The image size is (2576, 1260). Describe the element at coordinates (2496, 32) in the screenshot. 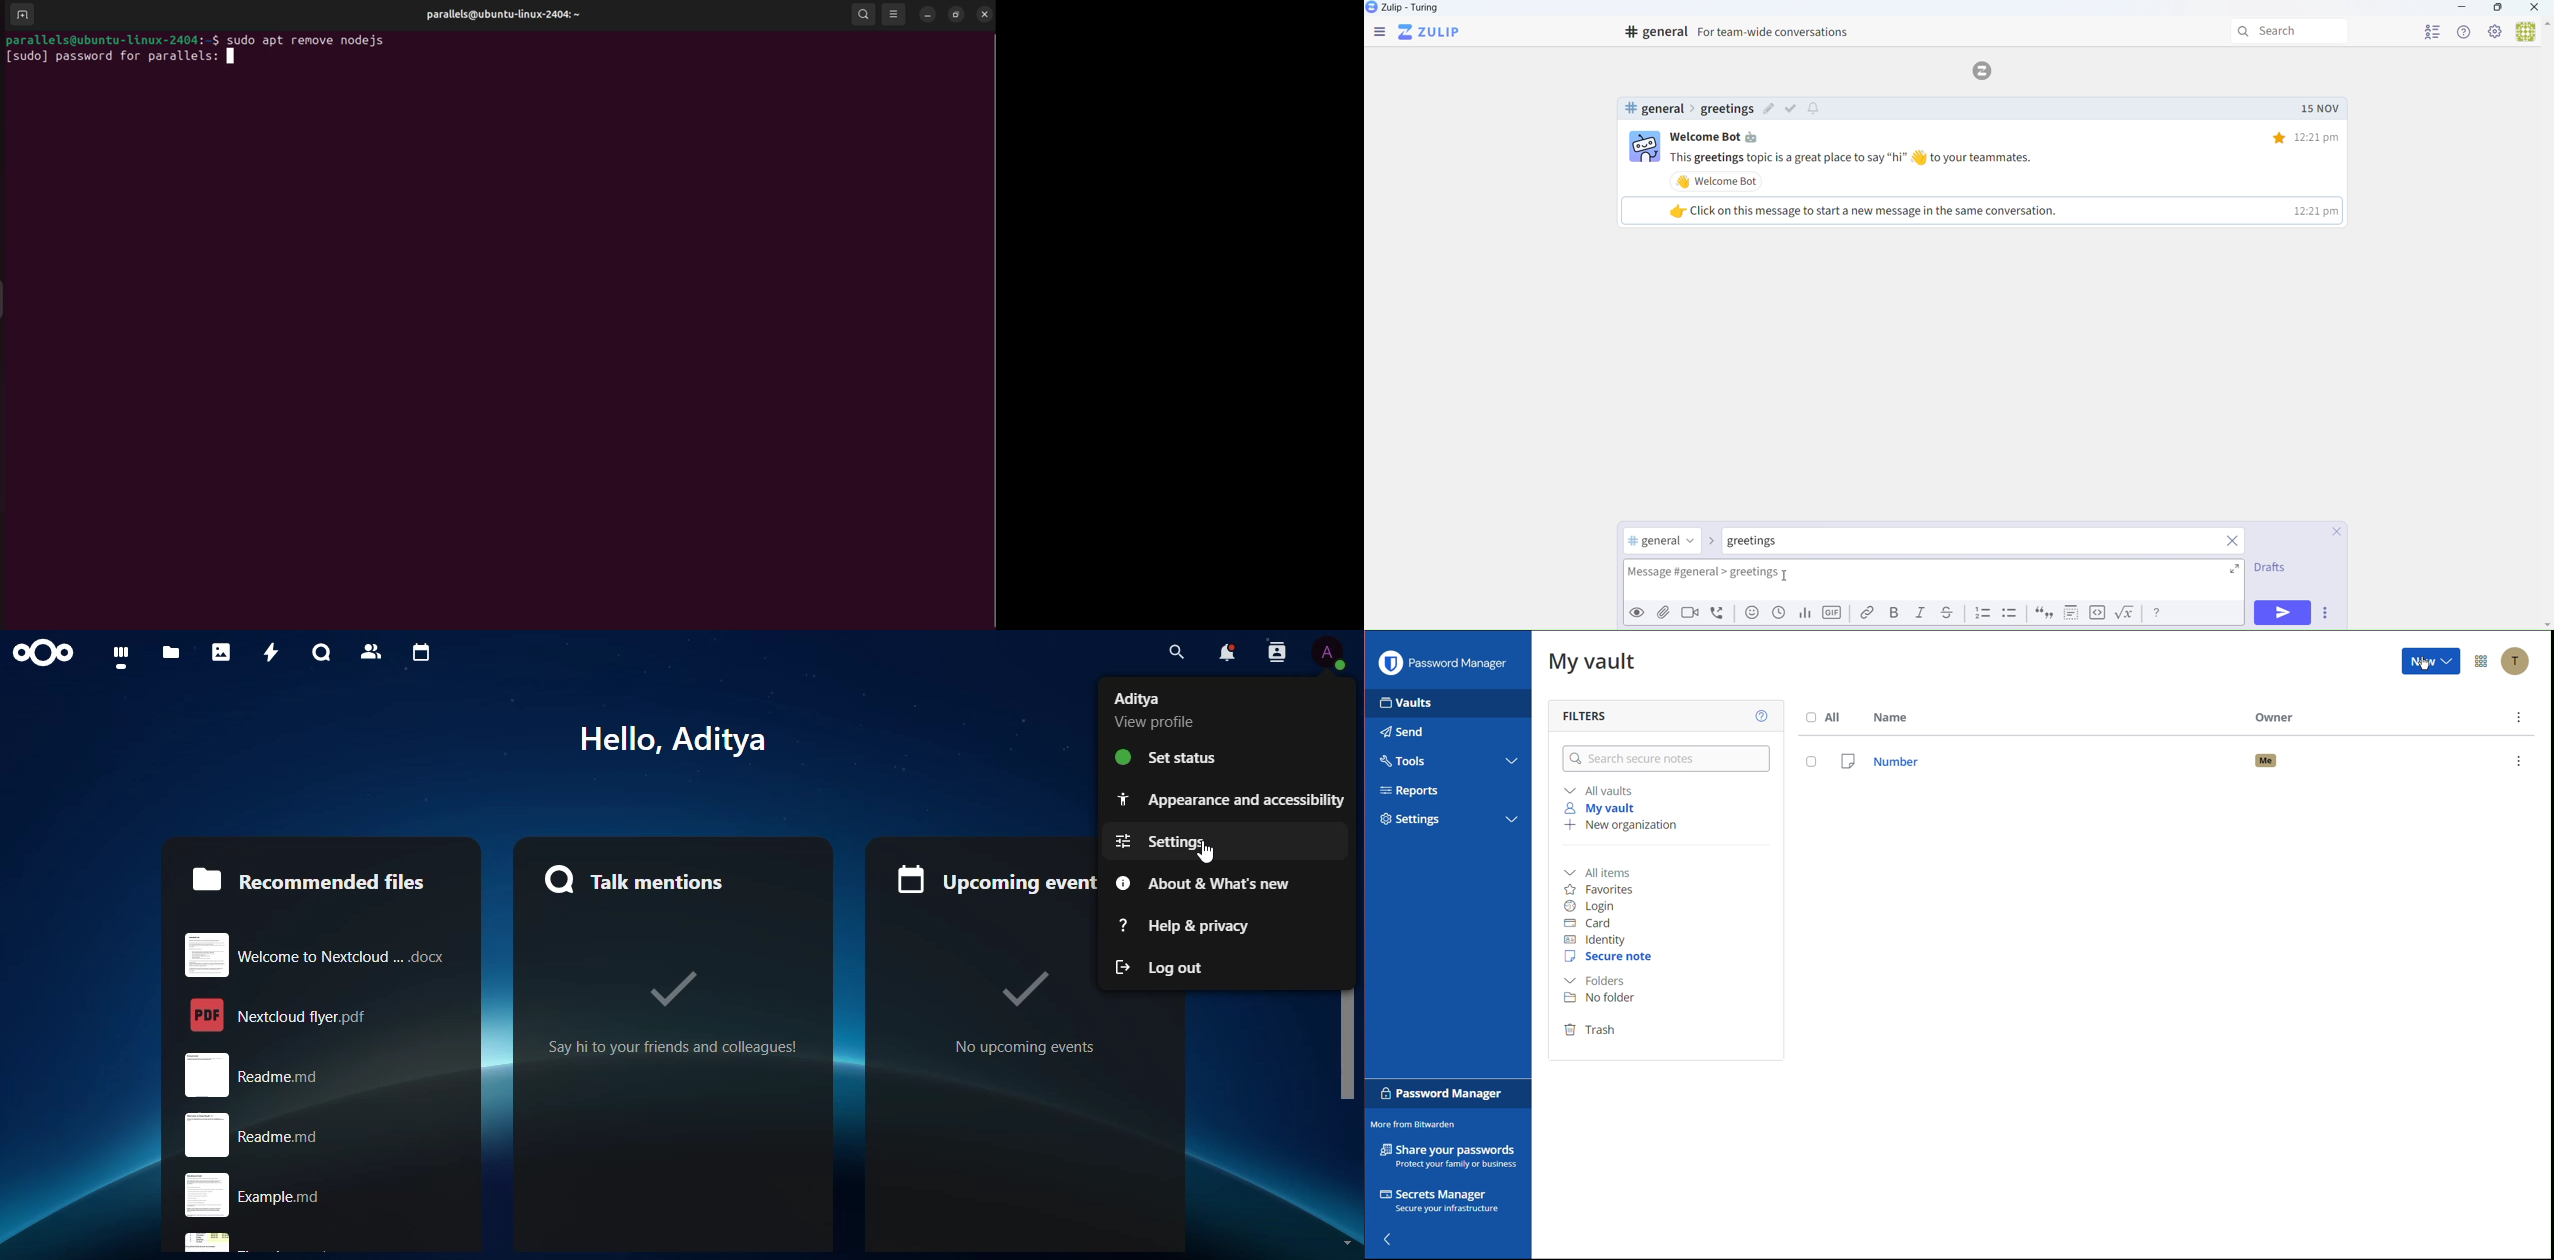

I see `Settings` at that location.